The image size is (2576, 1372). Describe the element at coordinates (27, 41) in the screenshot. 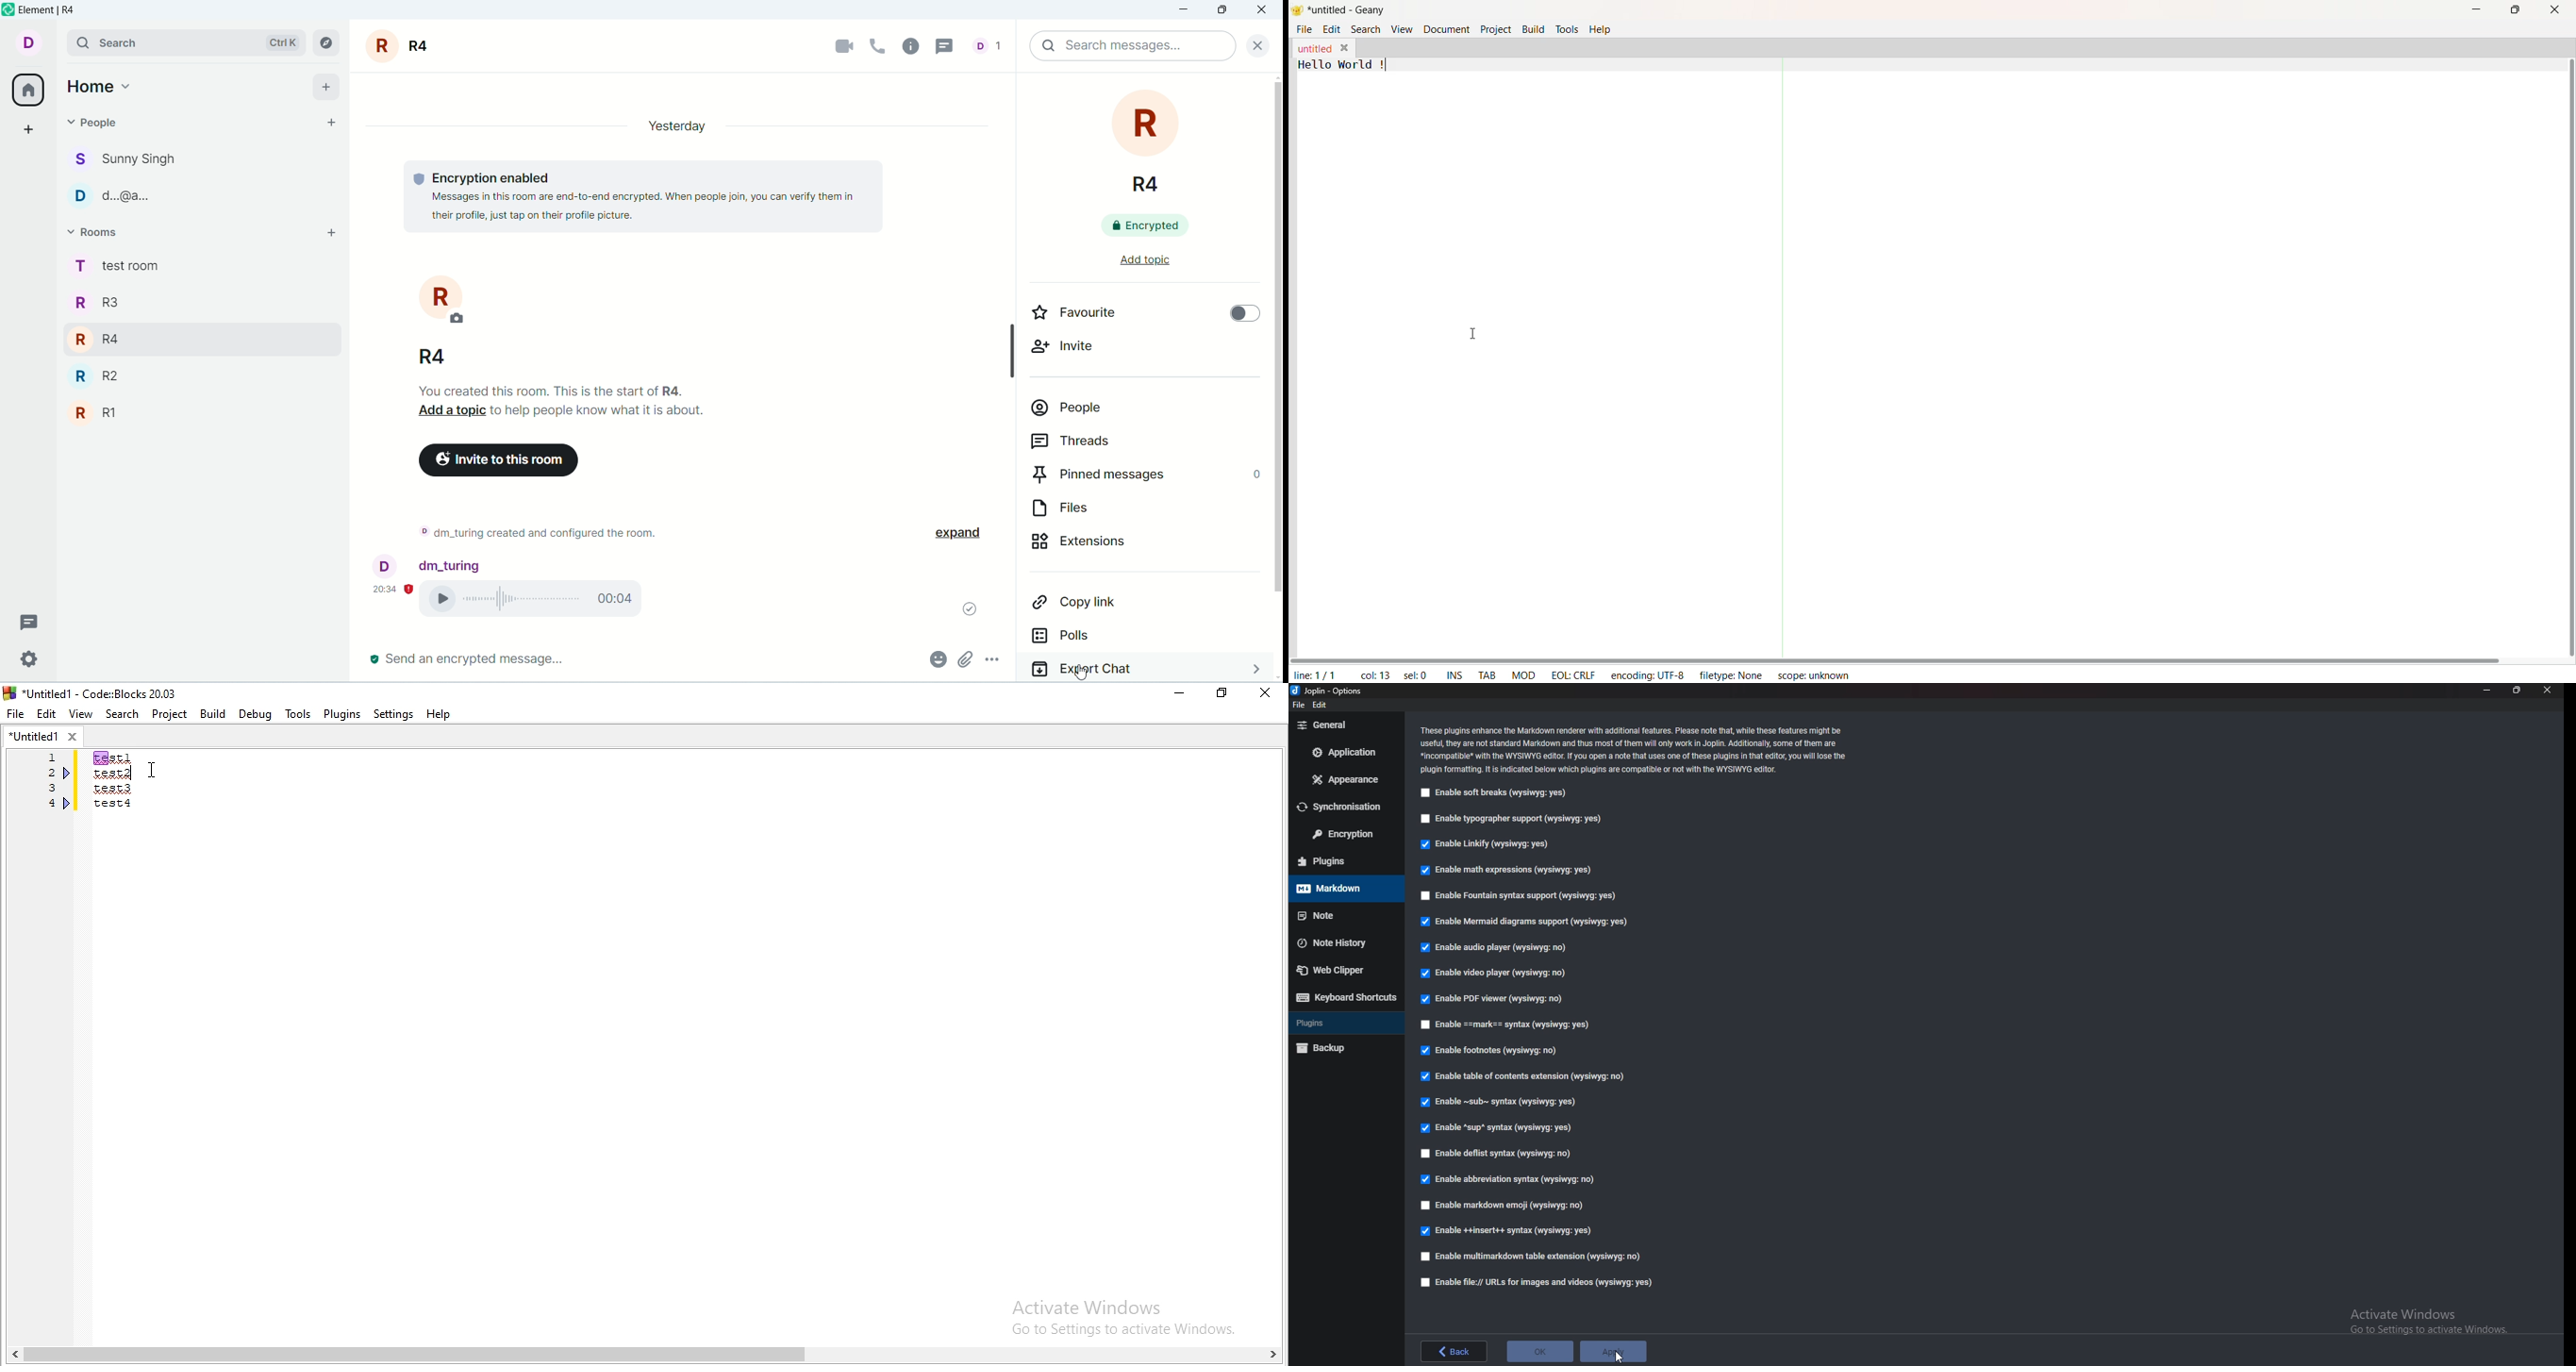

I see `account` at that location.